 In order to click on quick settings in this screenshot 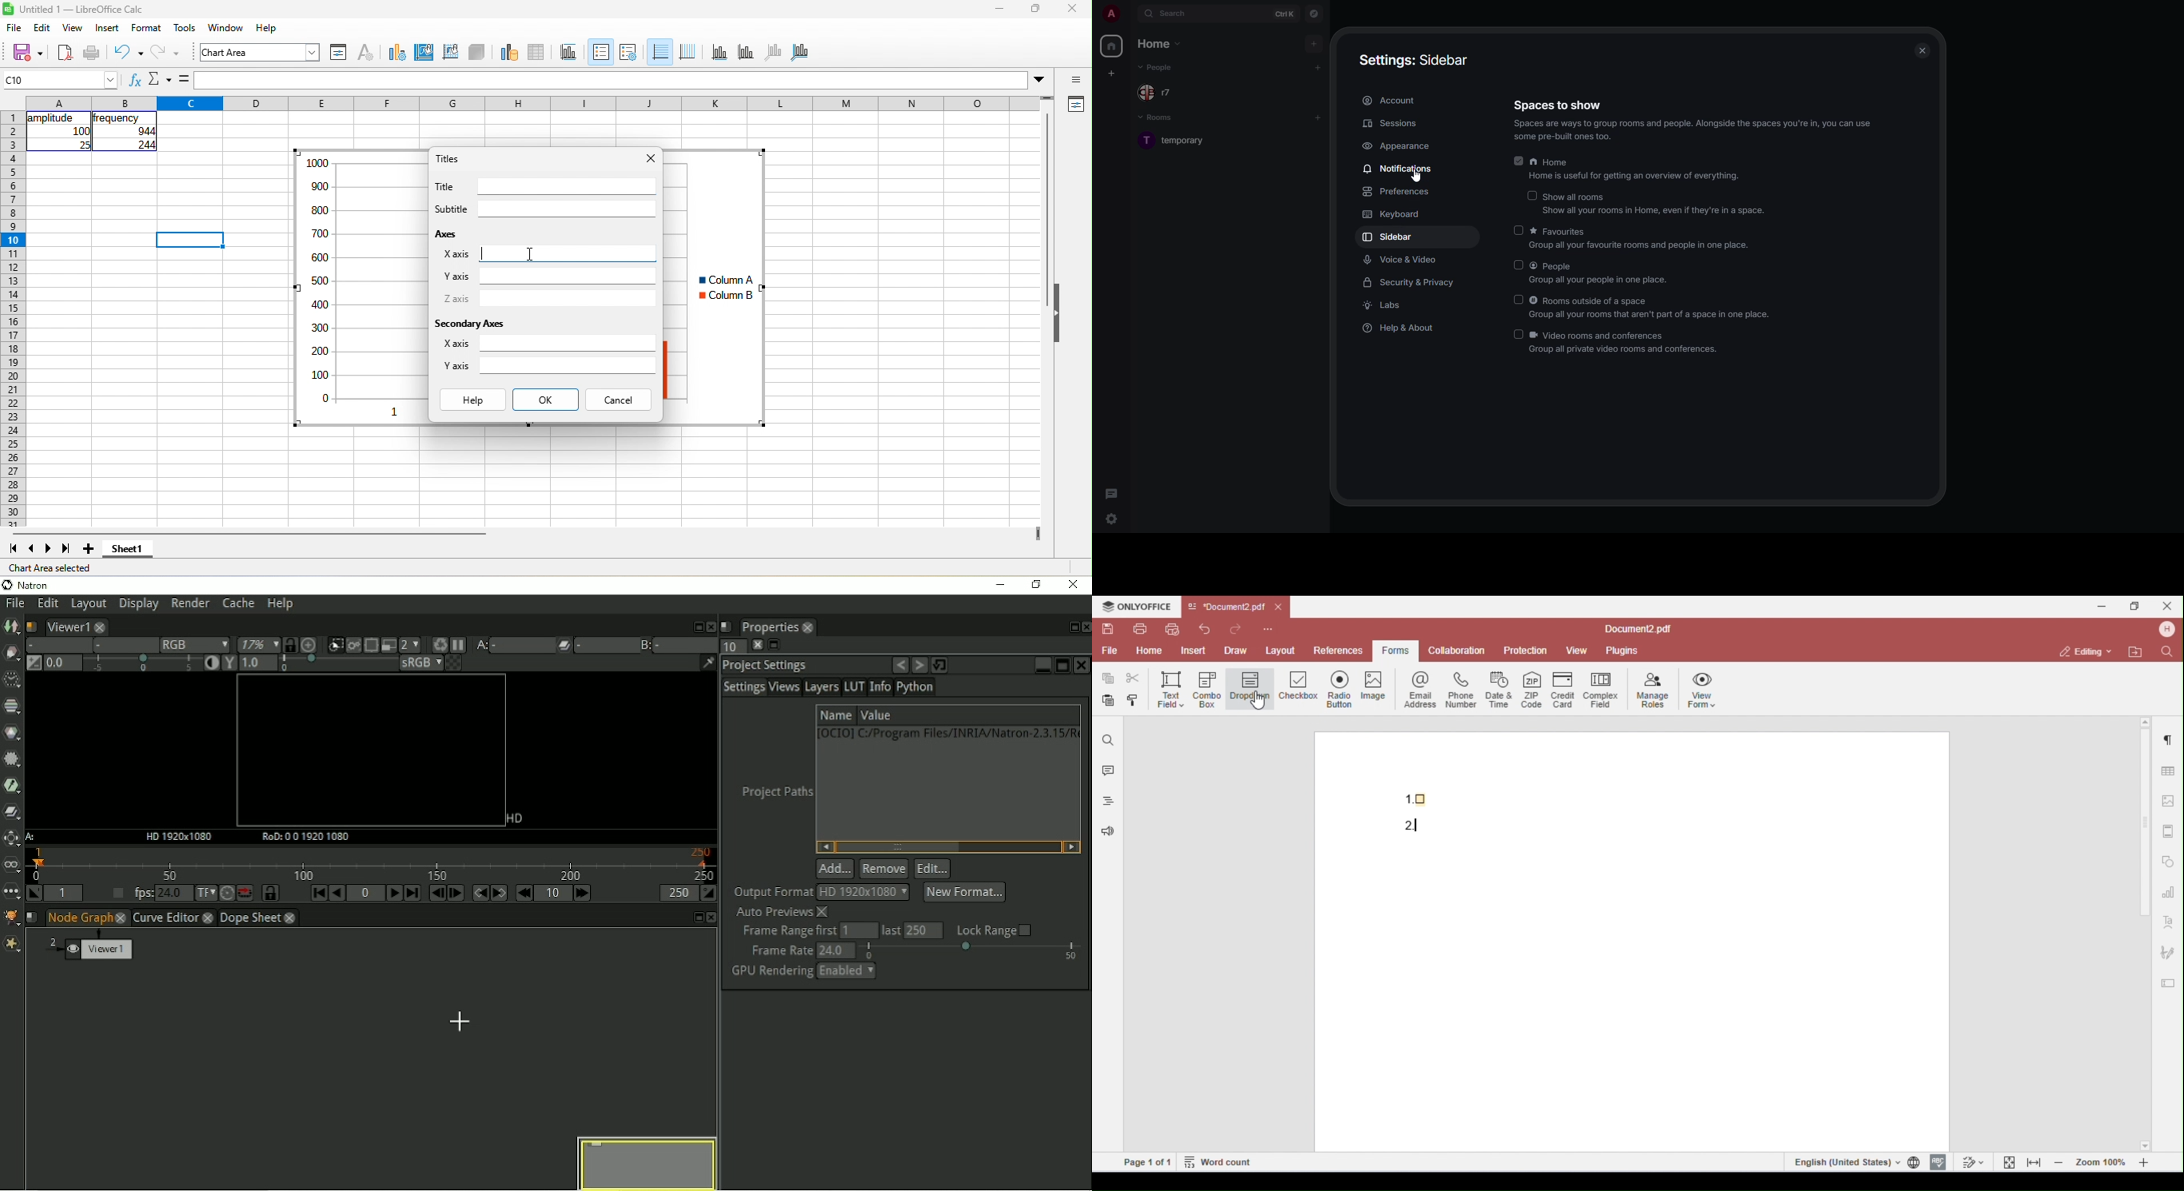, I will do `click(1111, 519)`.